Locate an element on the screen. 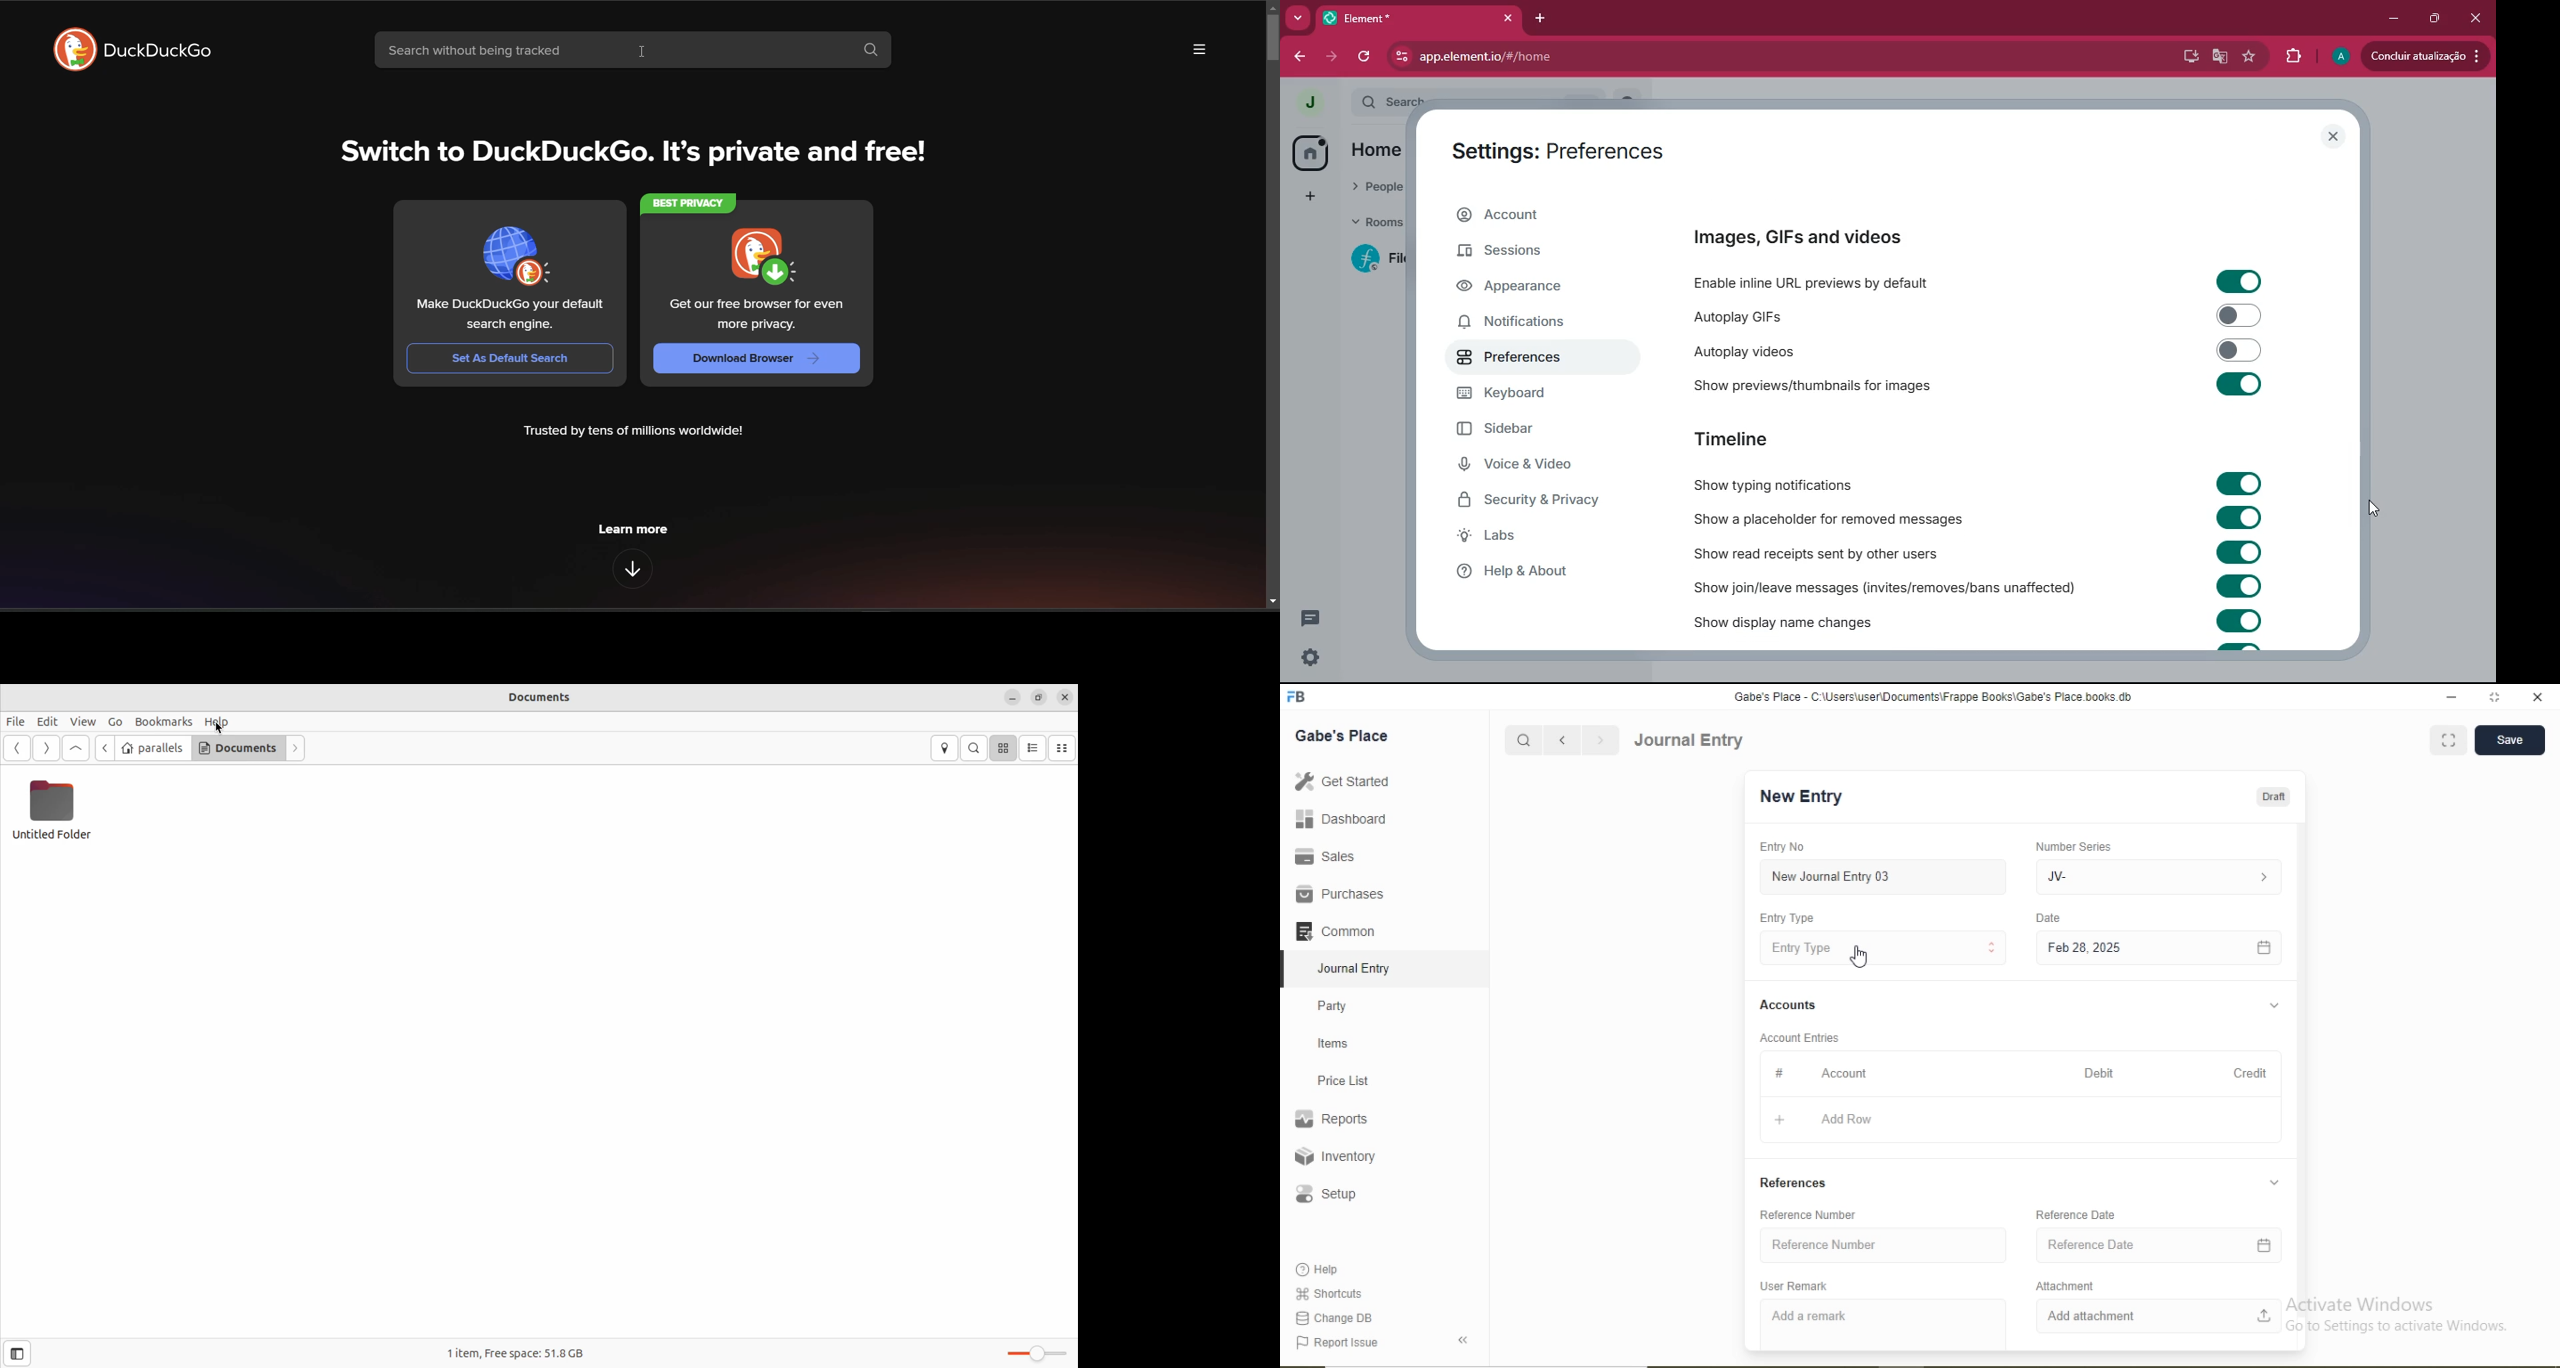 The width and height of the screenshot is (2576, 1372). References is located at coordinates (1793, 1183).